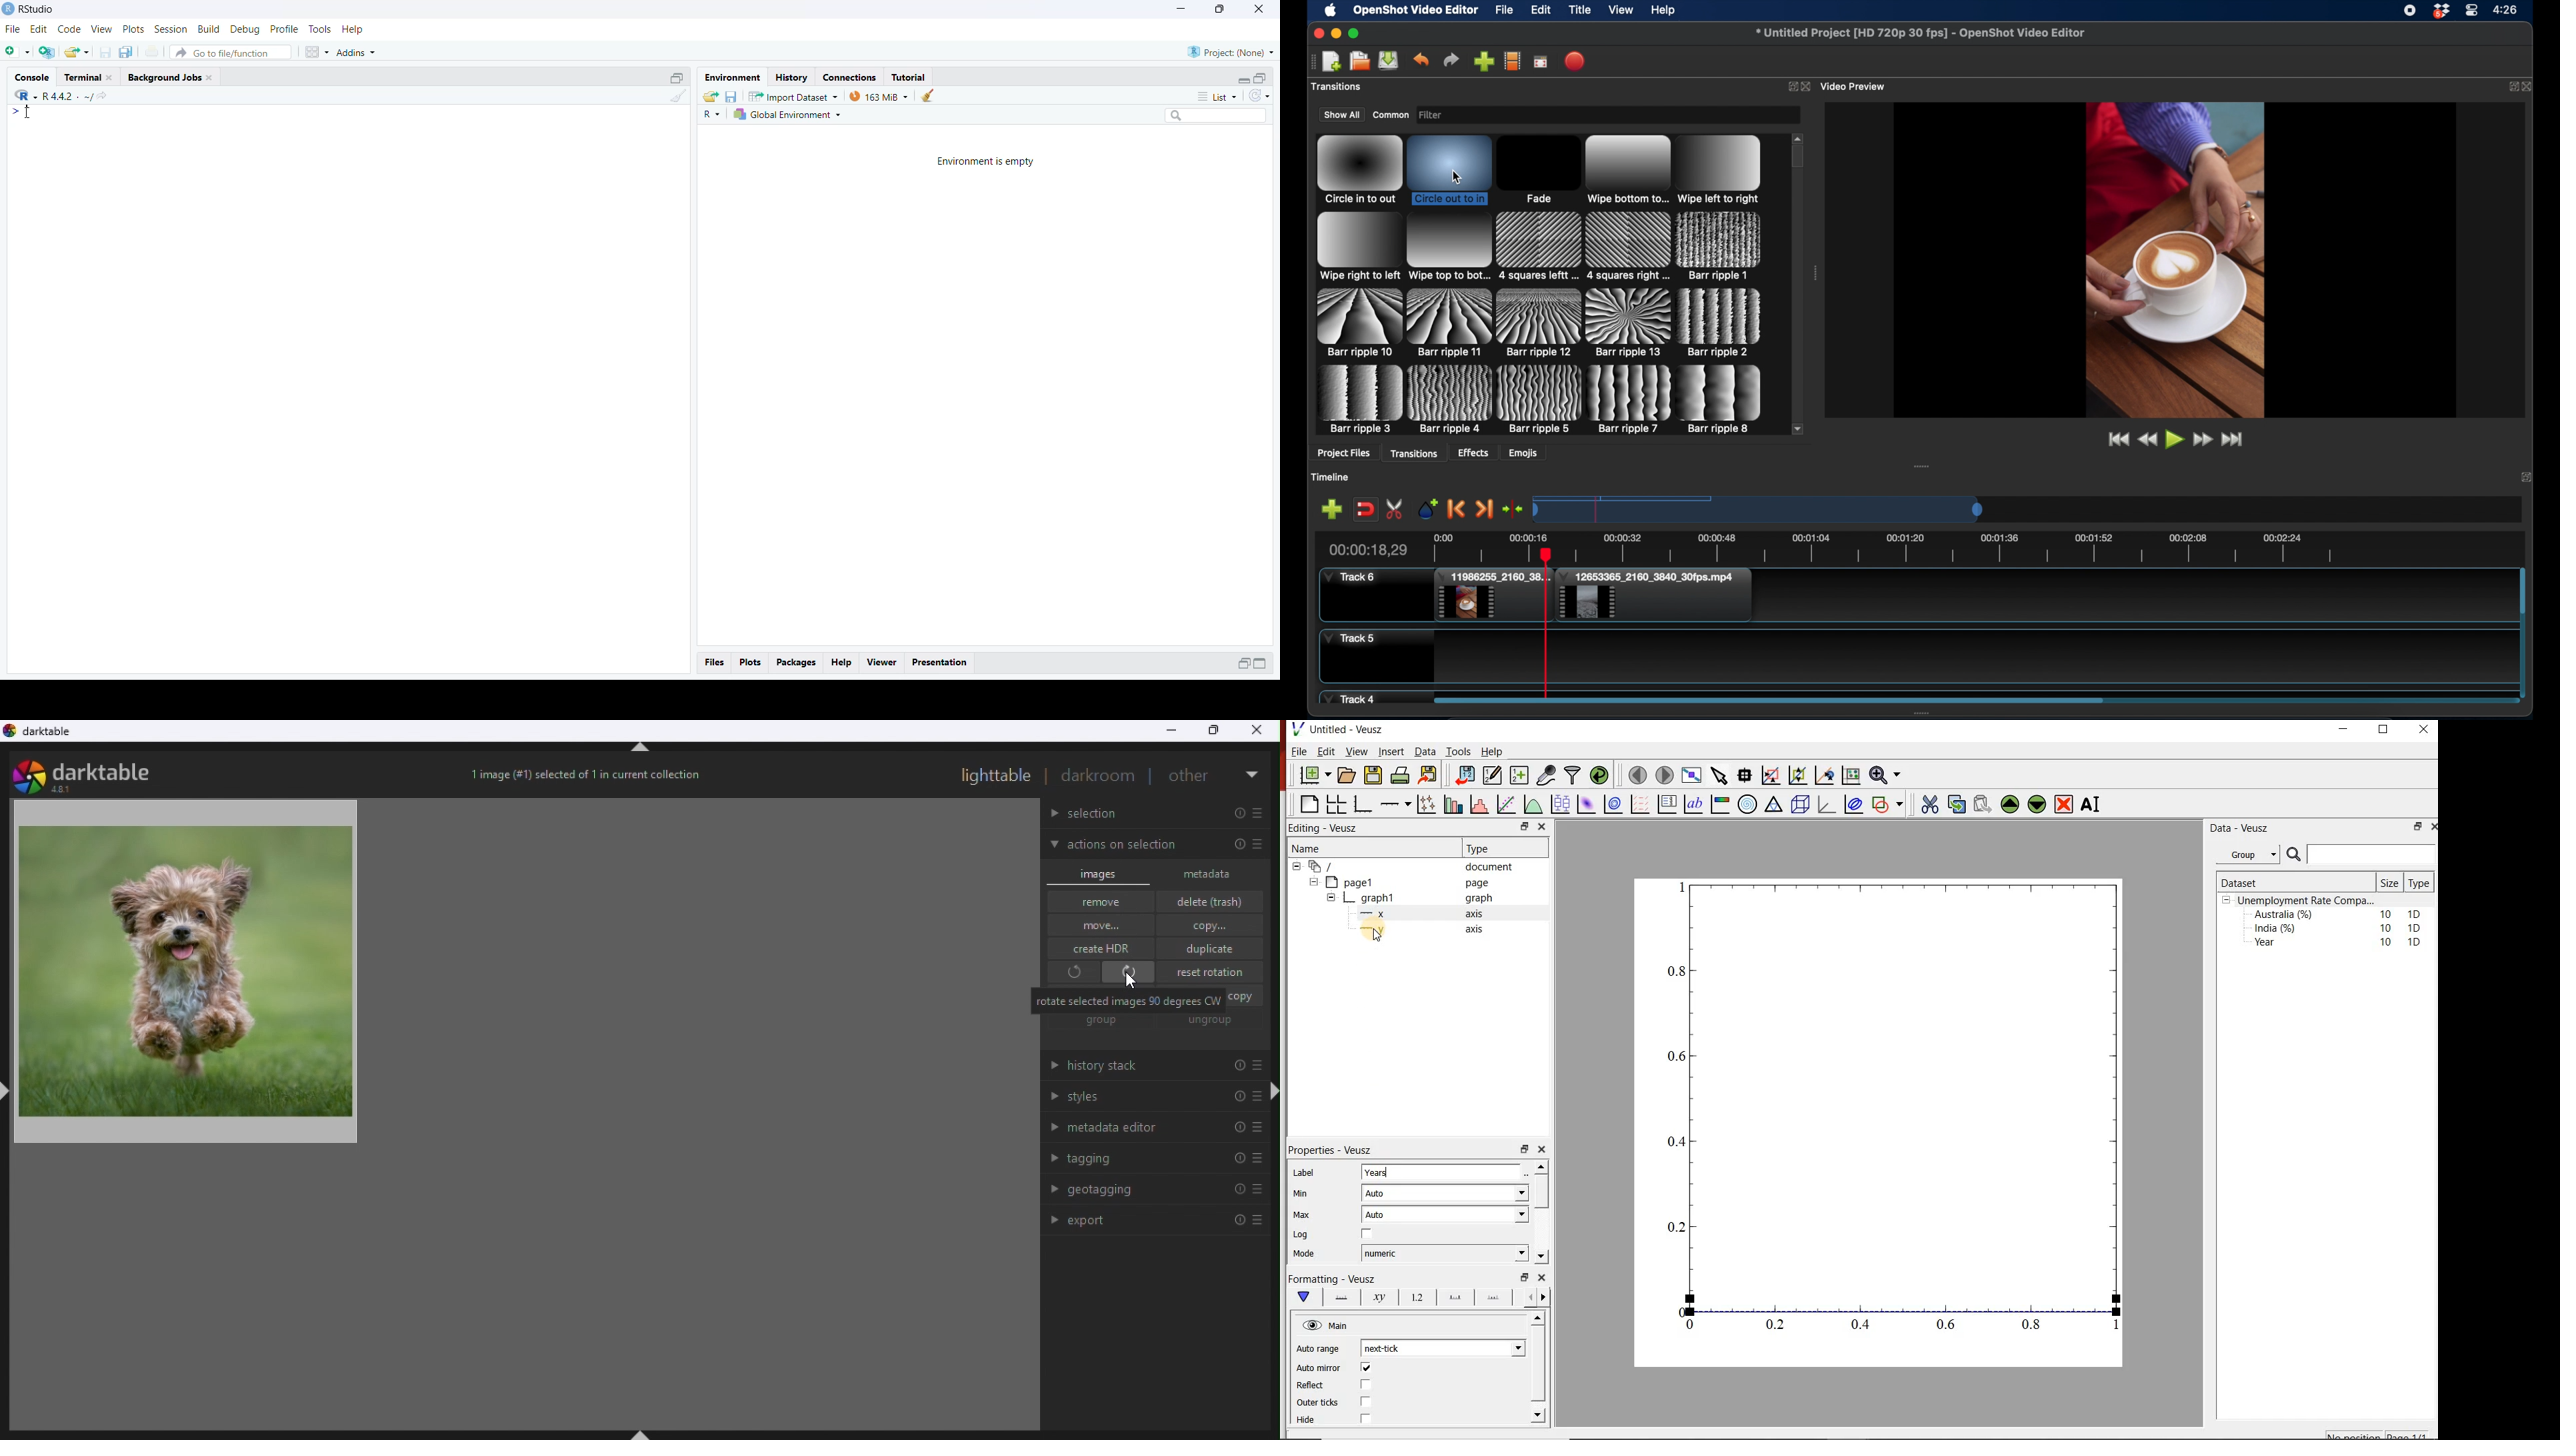 The image size is (2576, 1456). What do you see at coordinates (1332, 1151) in the screenshot?
I see `Properties - Veusz` at bounding box center [1332, 1151].